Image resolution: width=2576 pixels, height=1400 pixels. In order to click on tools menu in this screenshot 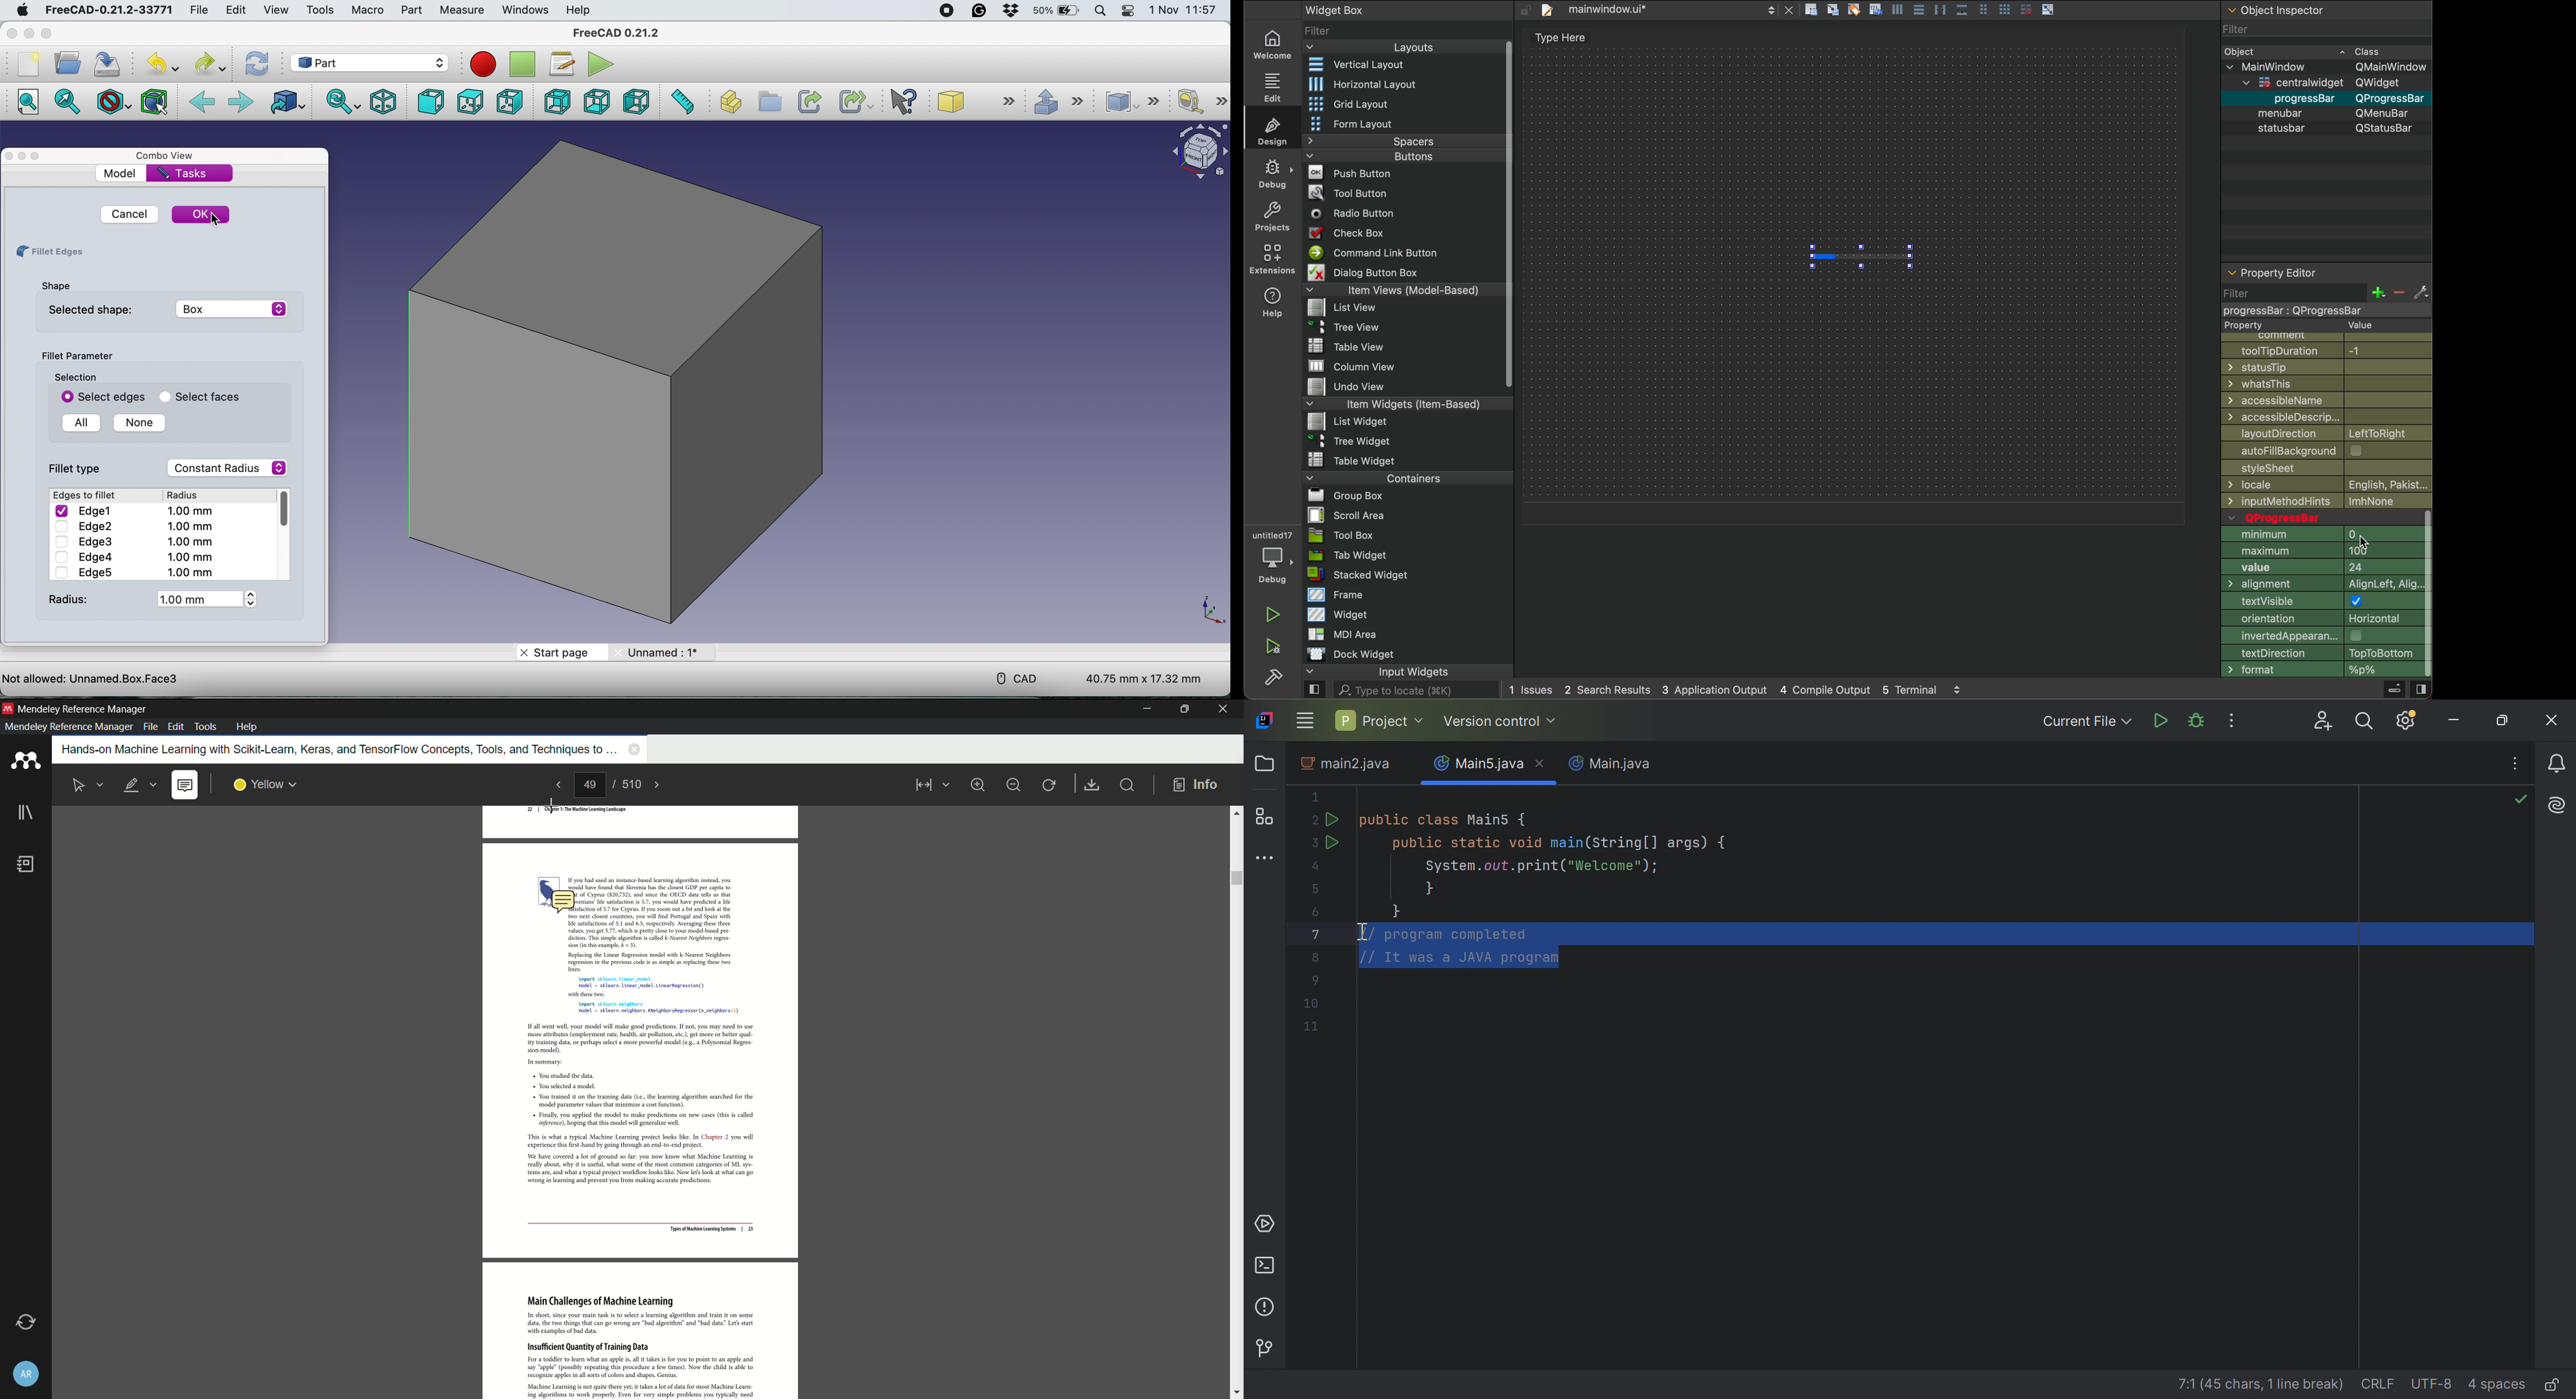, I will do `click(207, 725)`.